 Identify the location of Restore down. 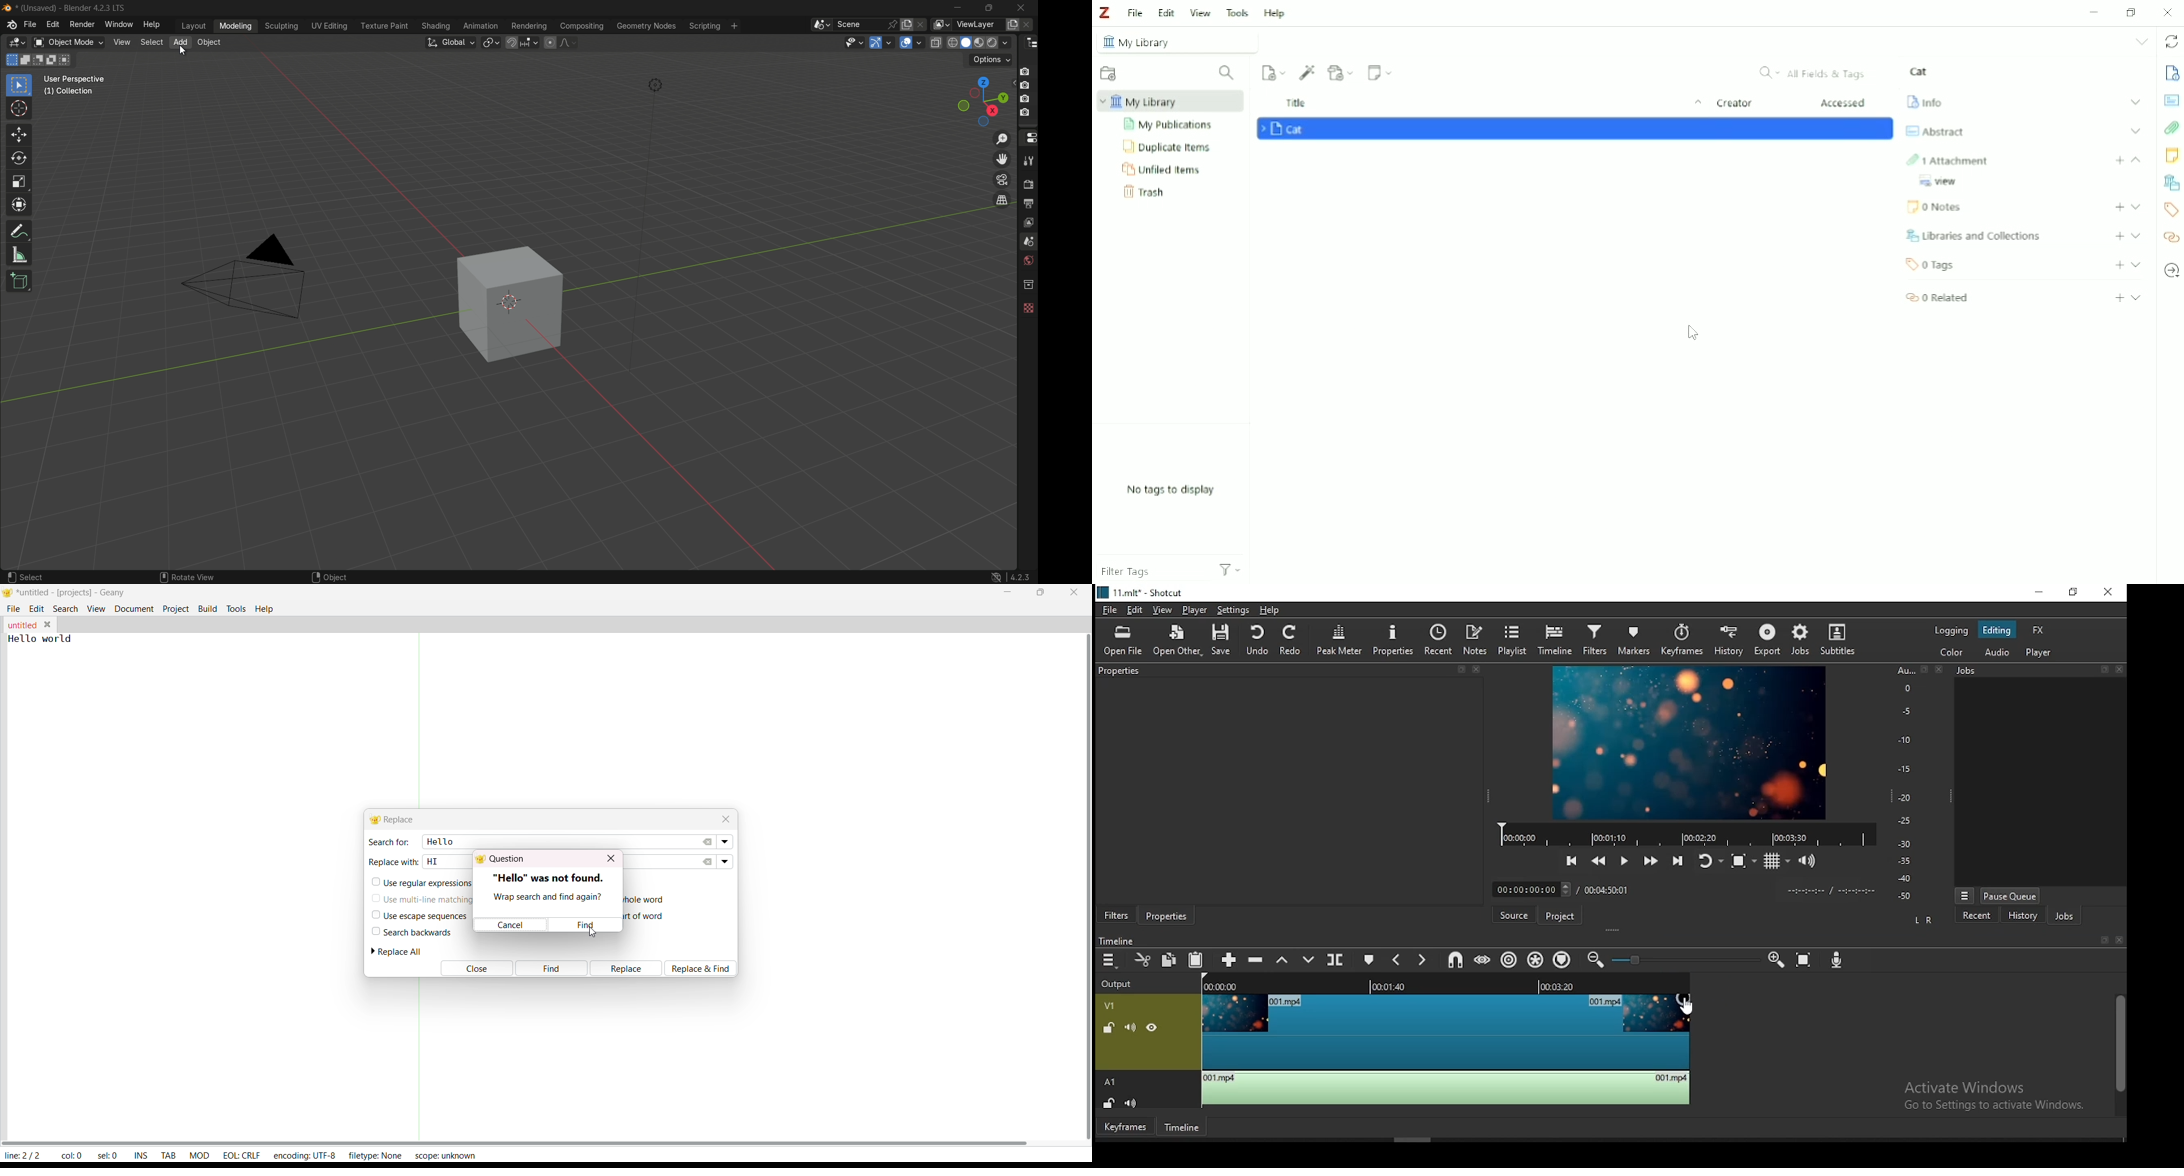
(2134, 11).